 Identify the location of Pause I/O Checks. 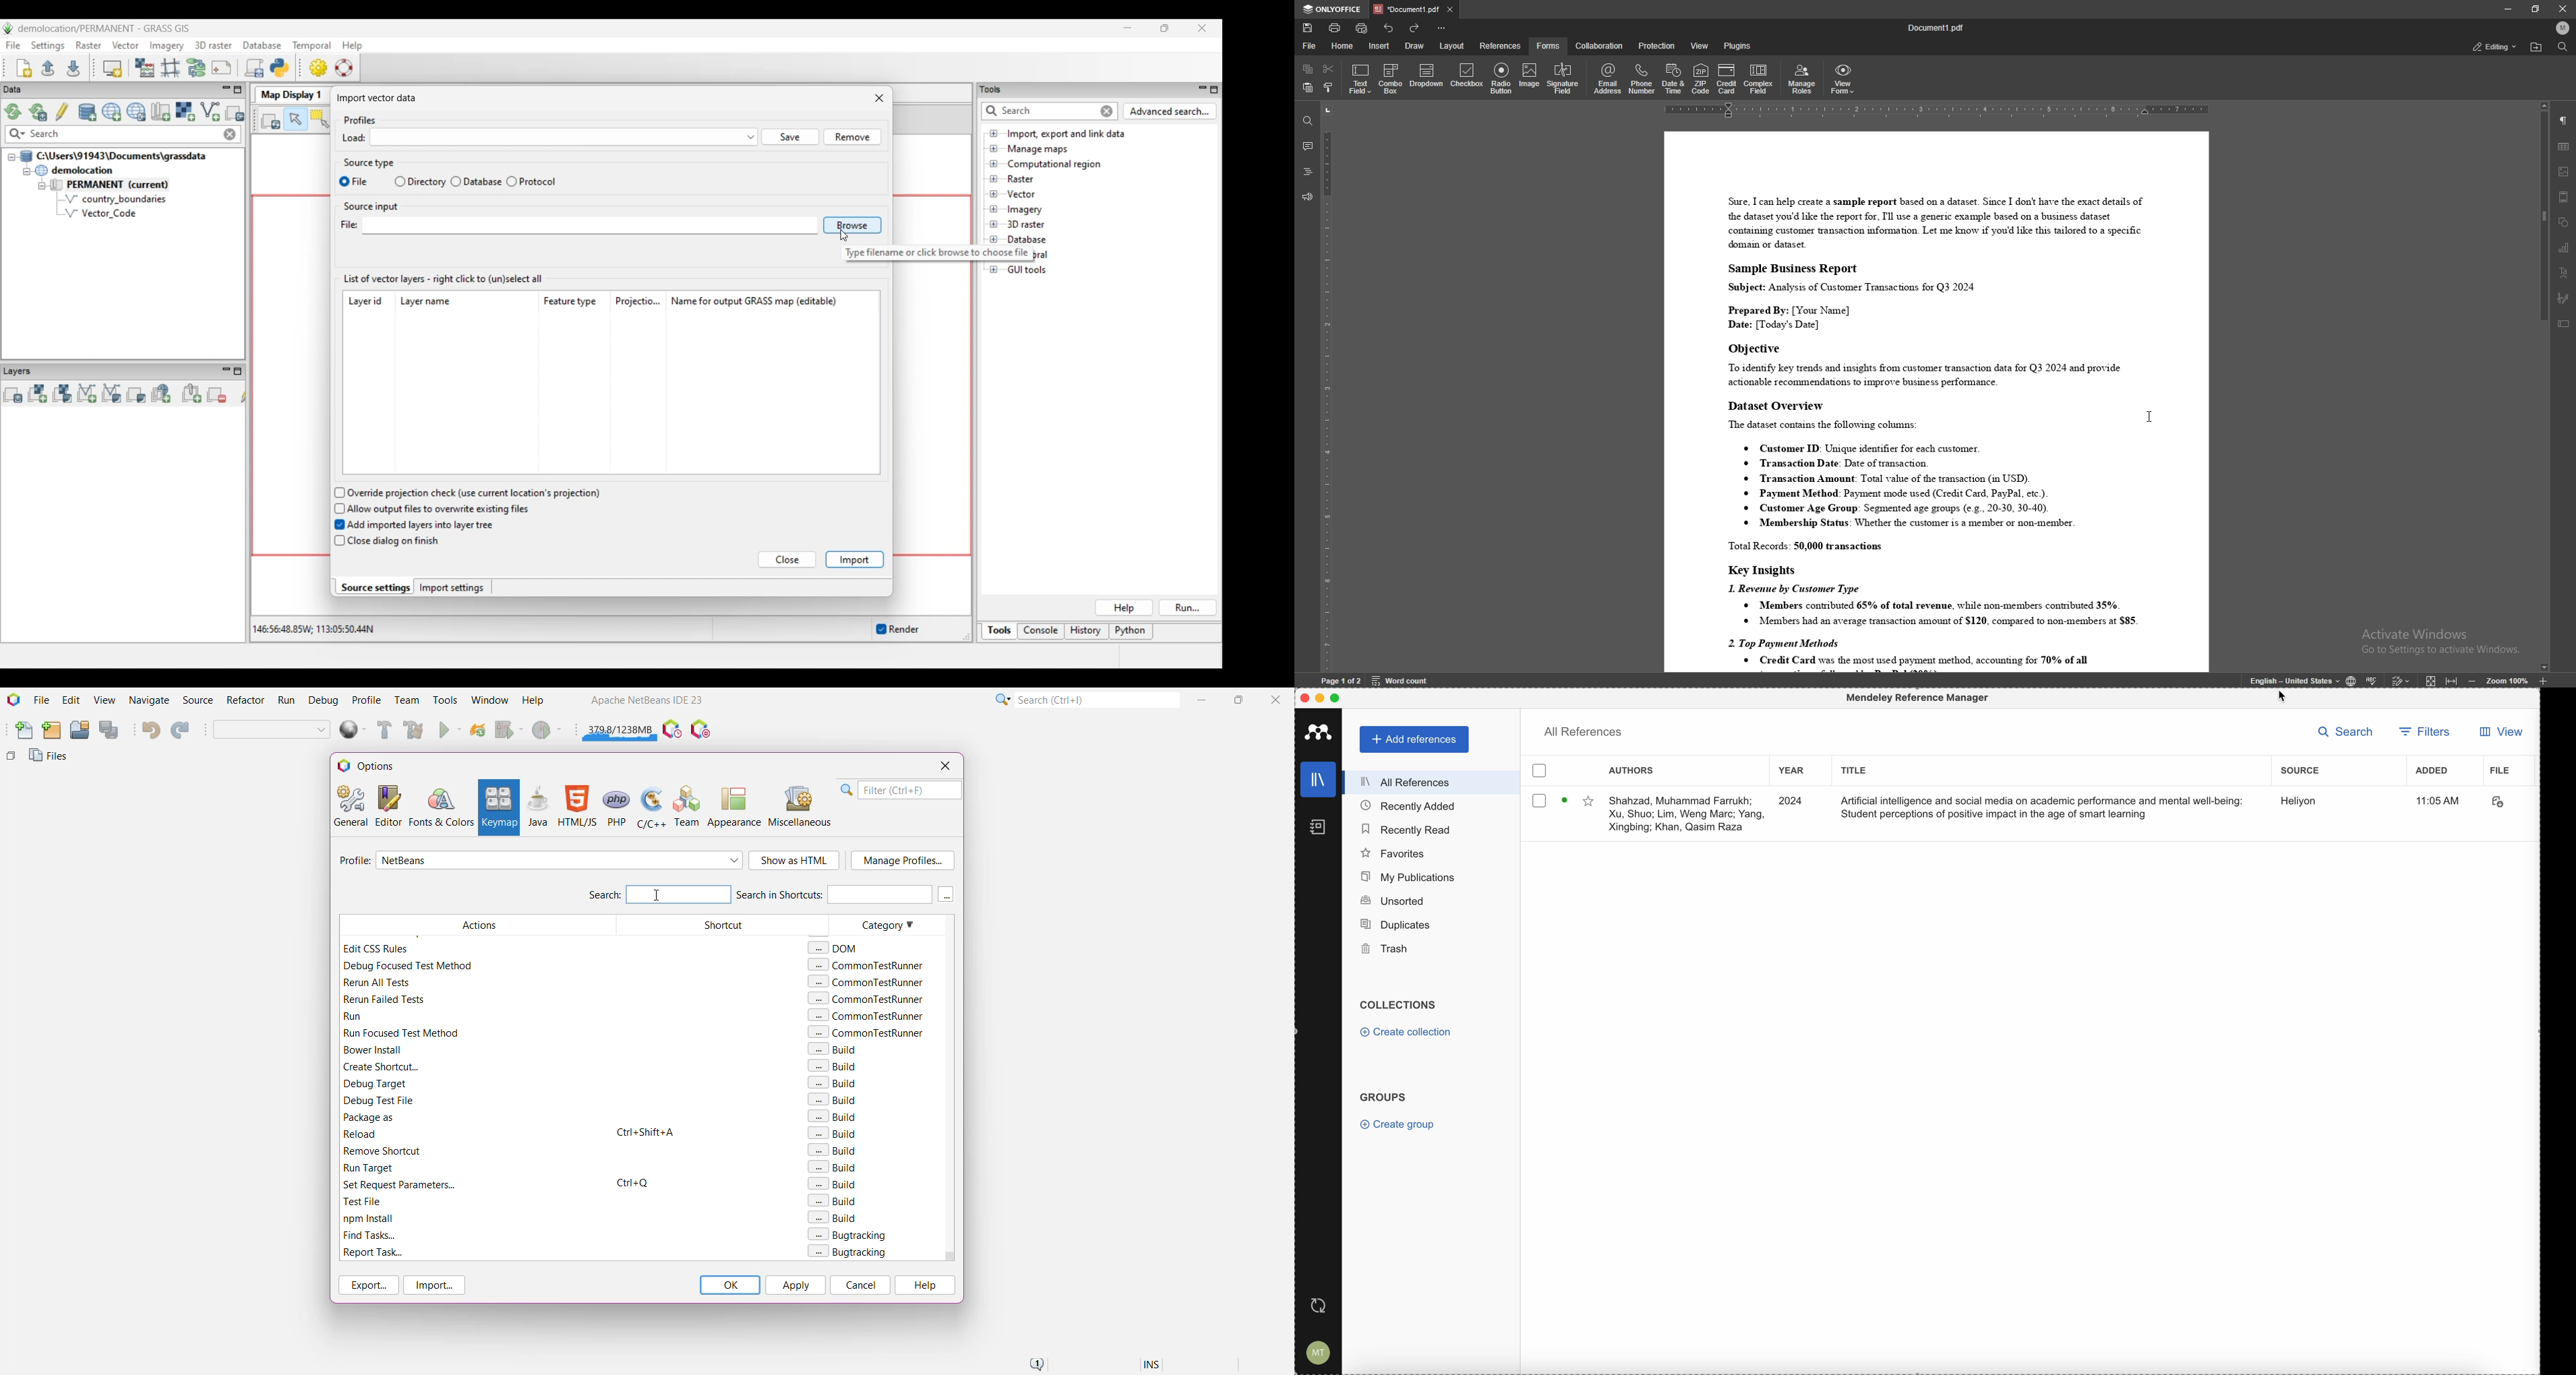
(702, 730).